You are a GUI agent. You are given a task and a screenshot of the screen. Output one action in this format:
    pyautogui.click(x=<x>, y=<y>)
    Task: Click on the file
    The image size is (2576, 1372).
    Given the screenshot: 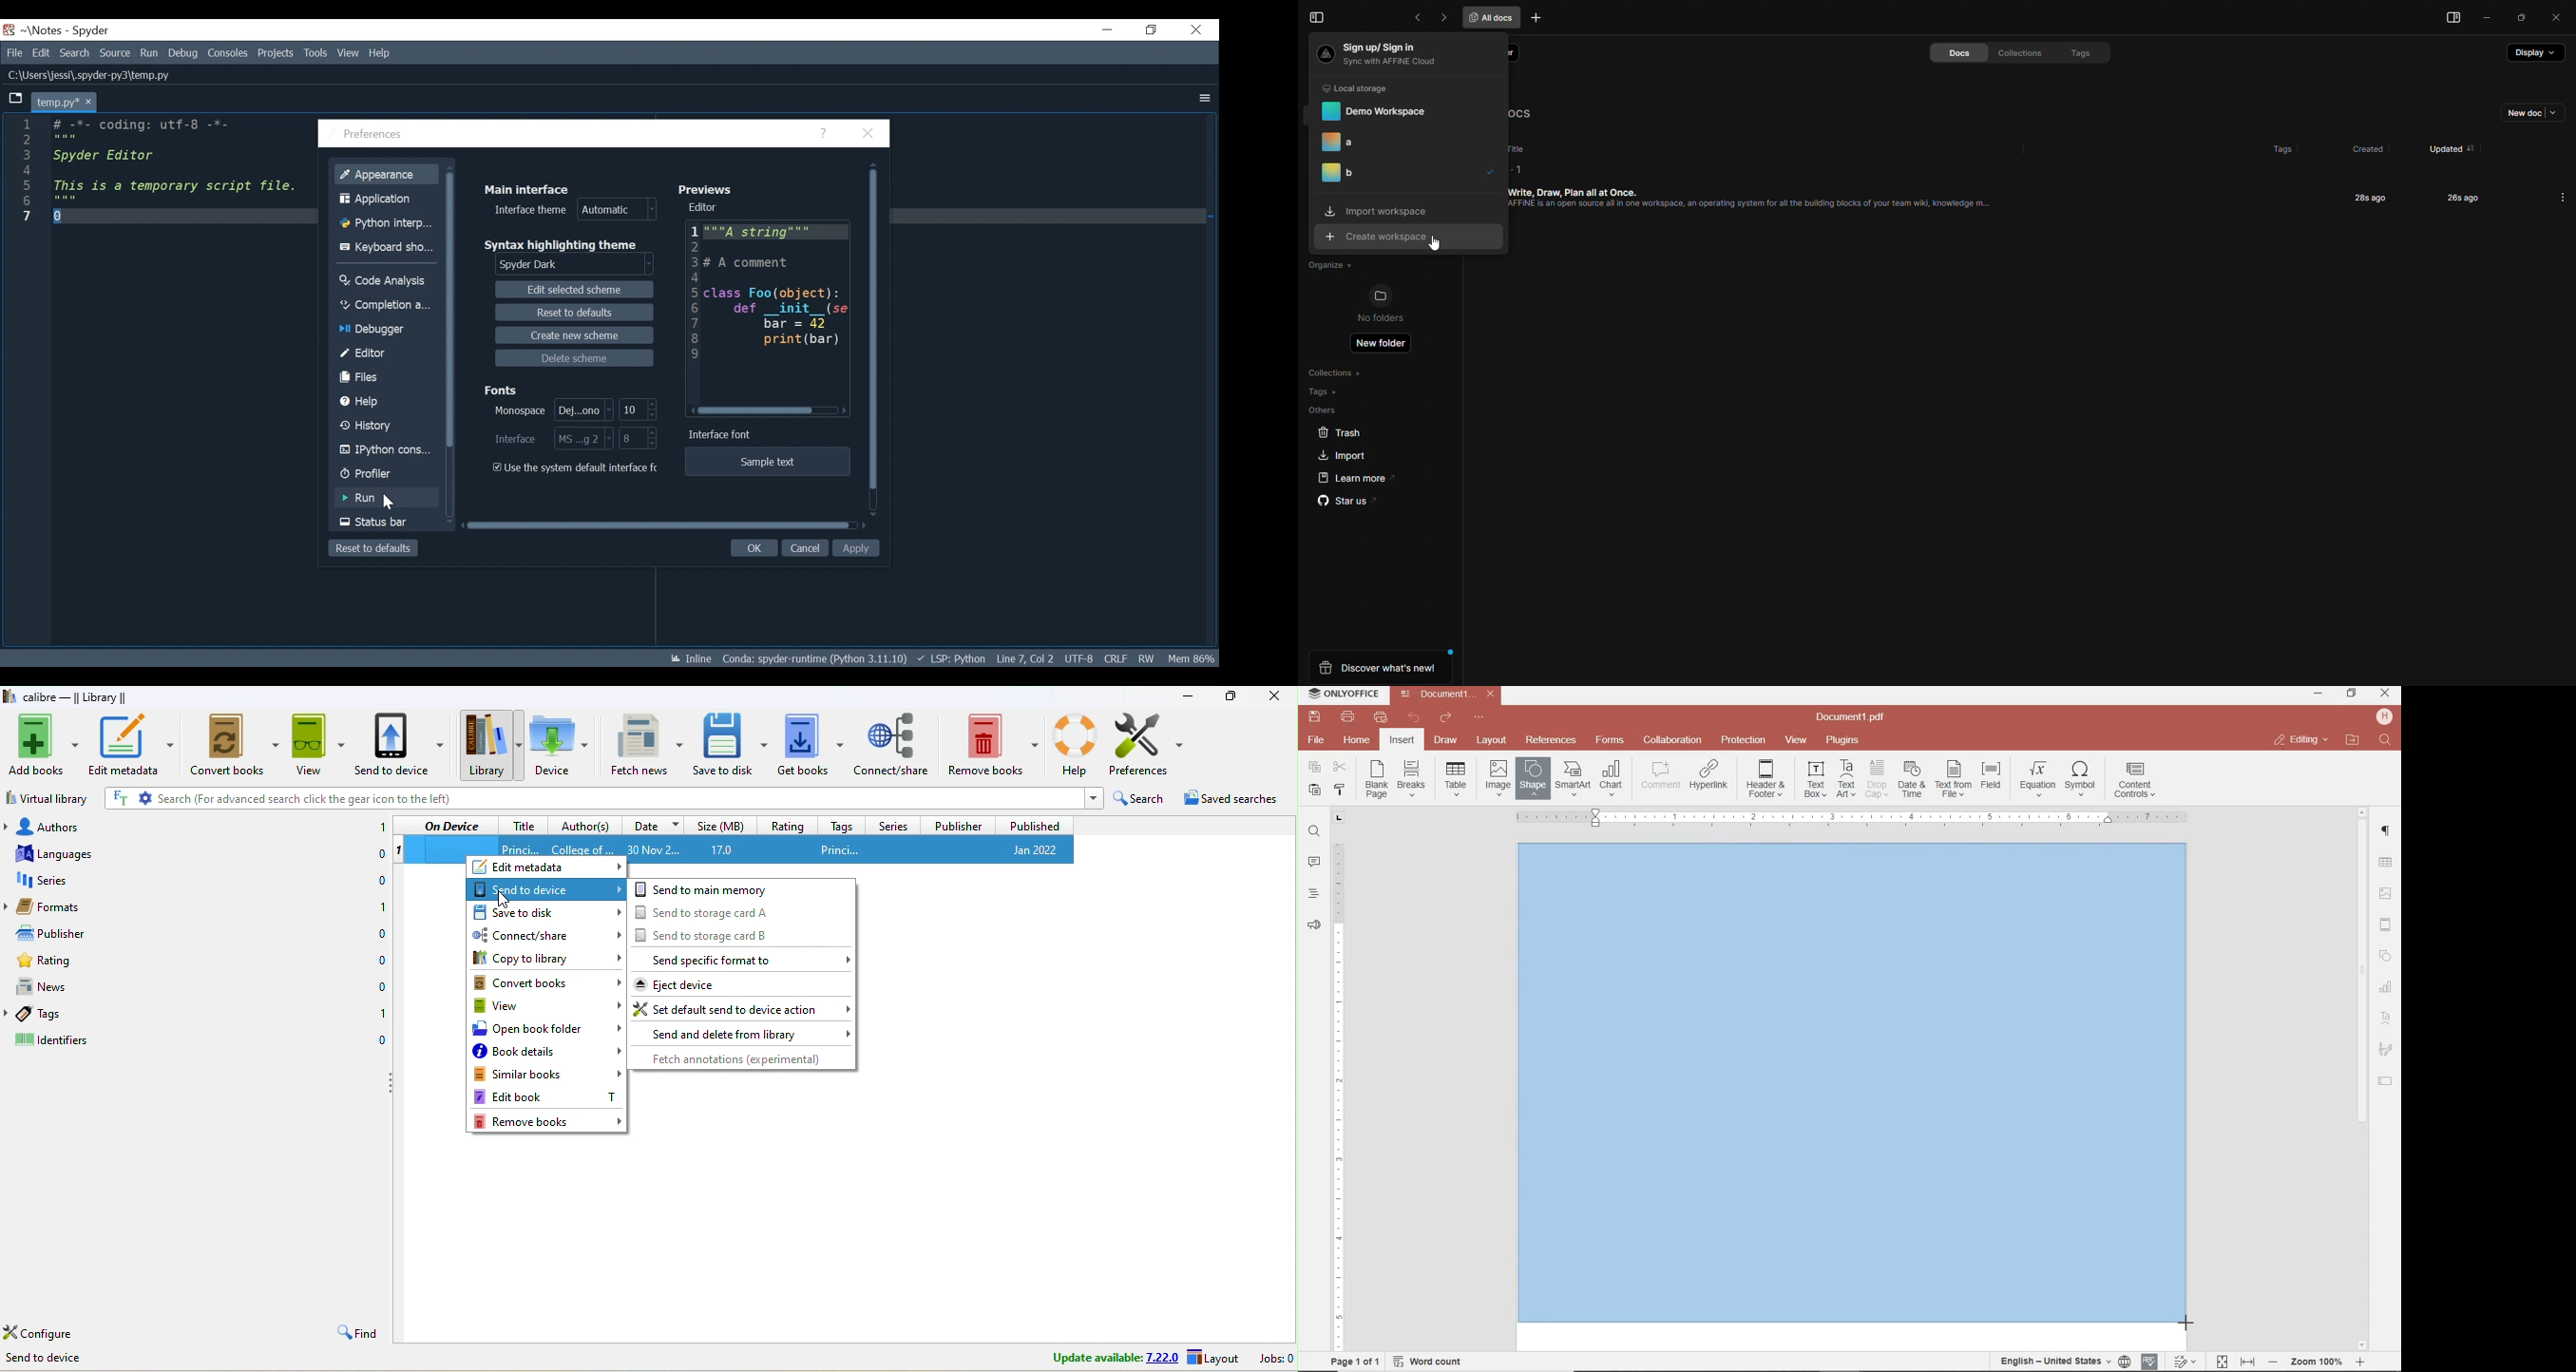 What is the action you would take?
    pyautogui.click(x=1317, y=740)
    